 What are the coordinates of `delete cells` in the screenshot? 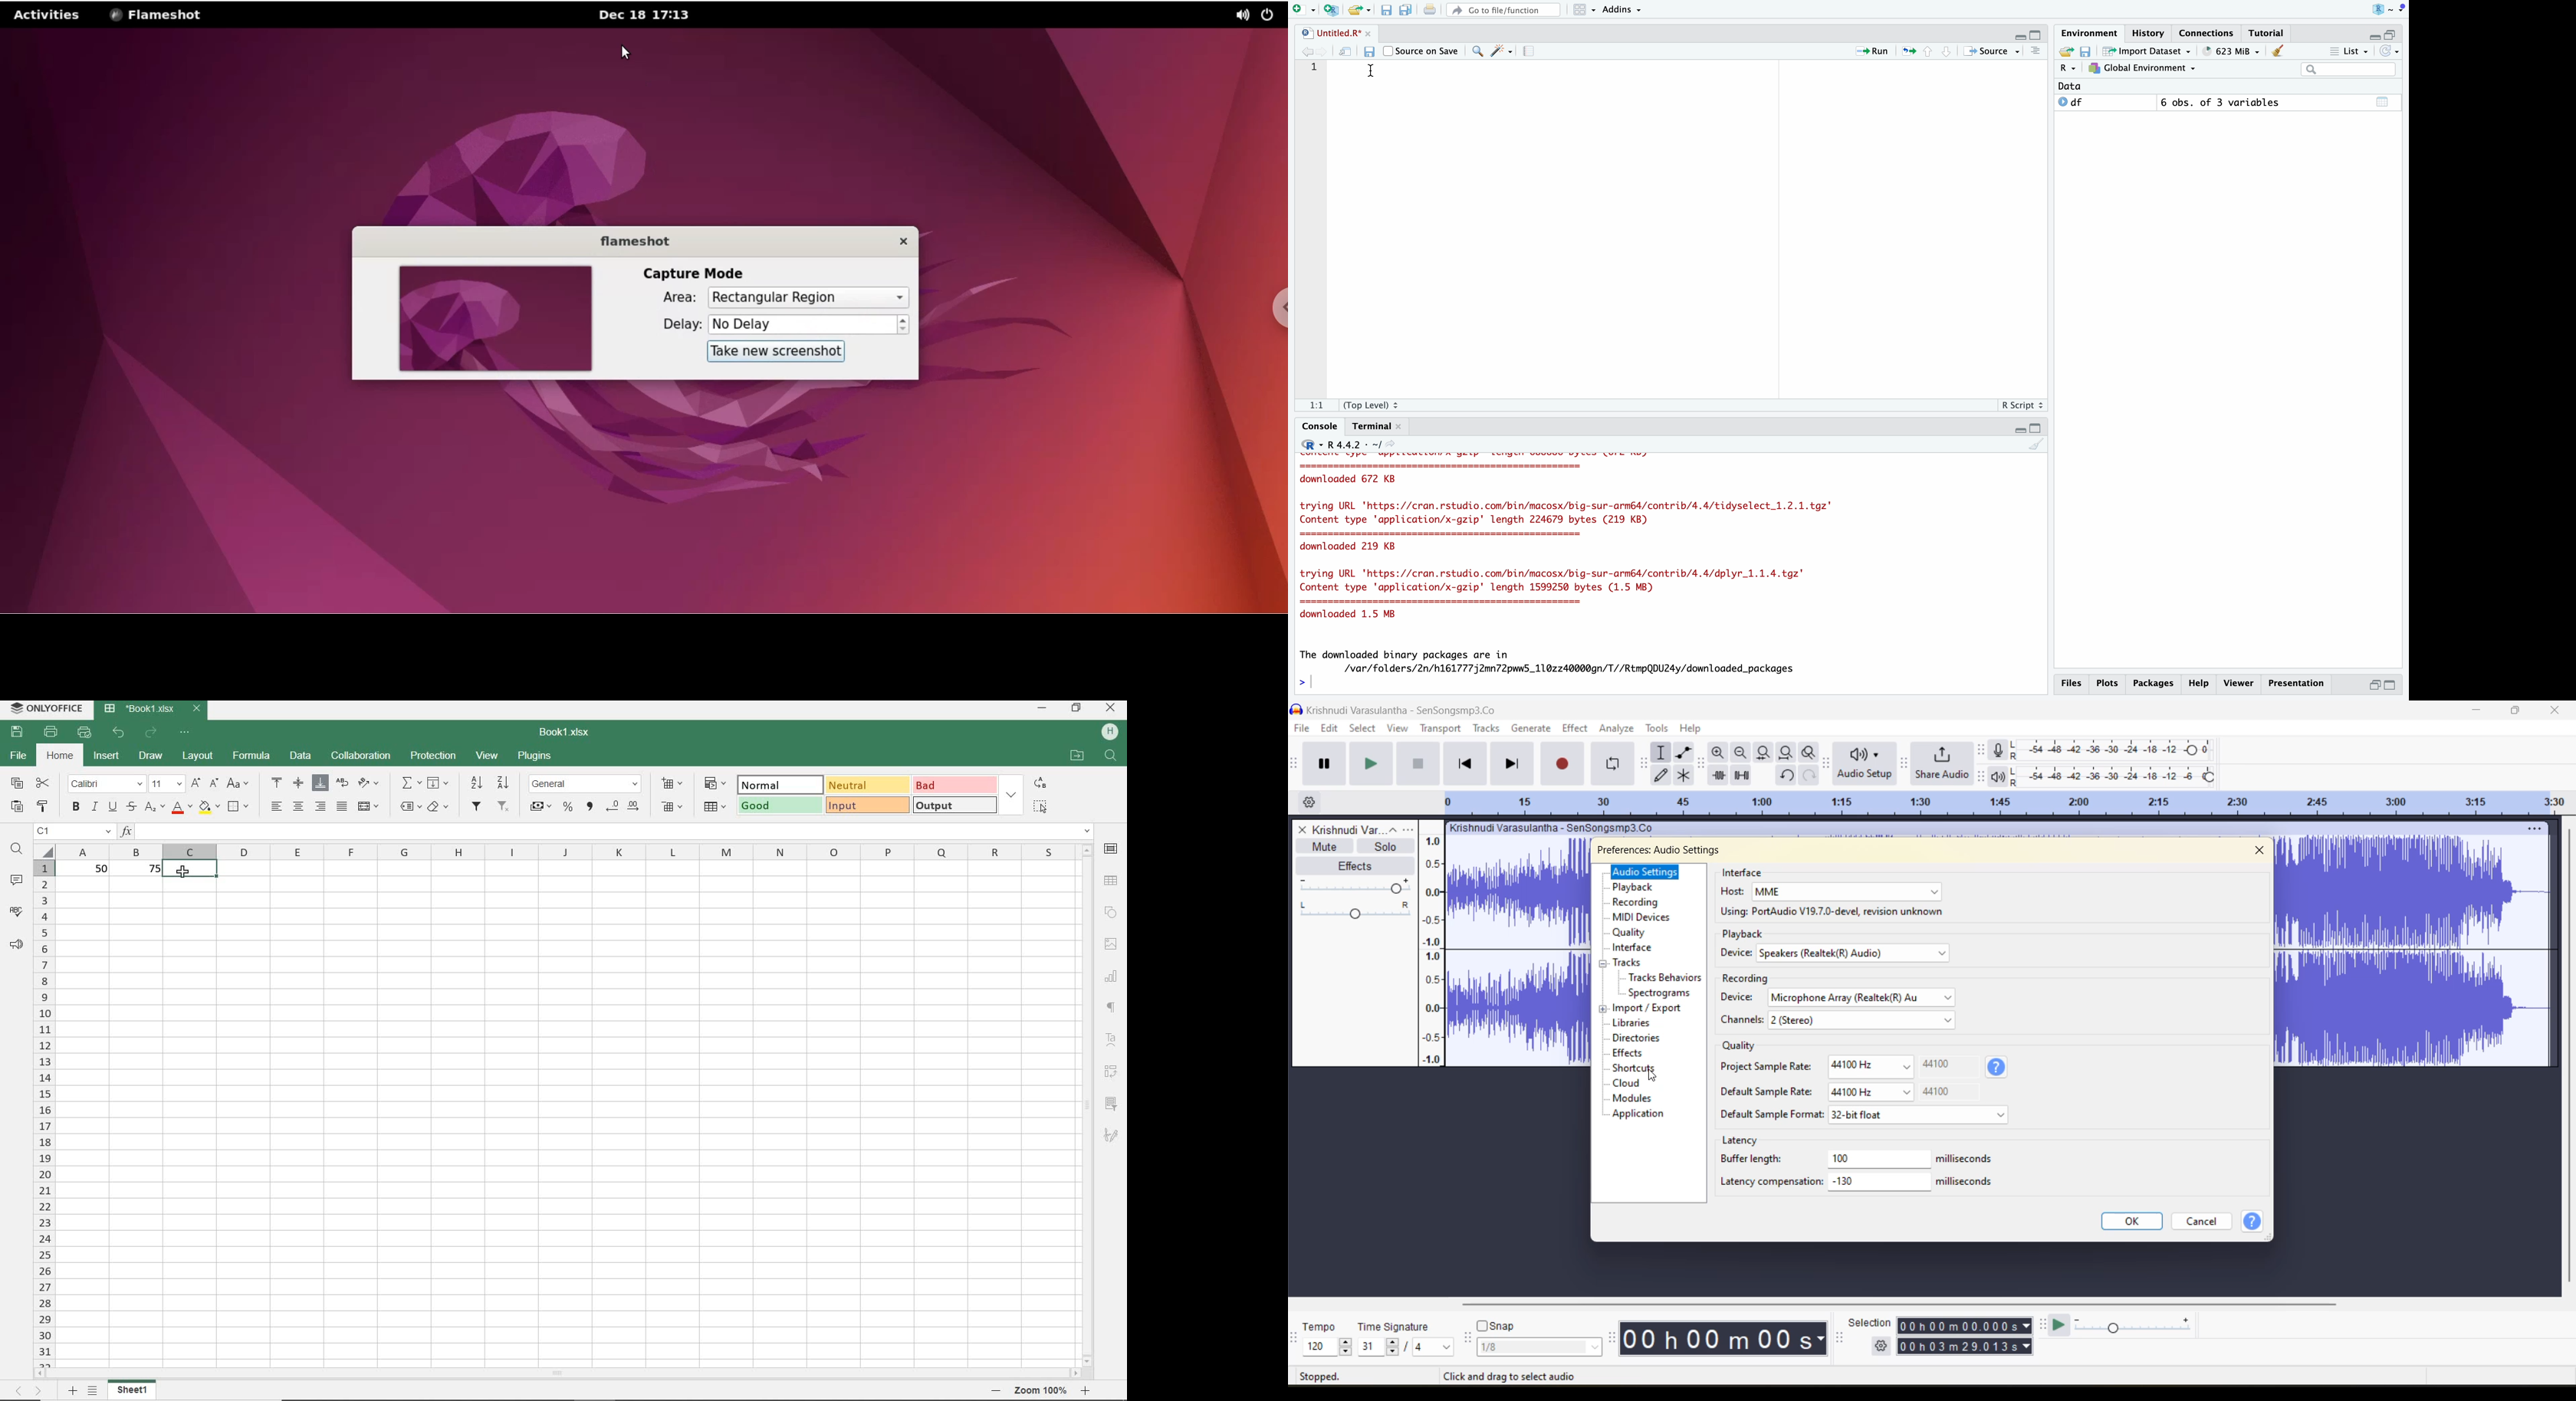 It's located at (671, 805).